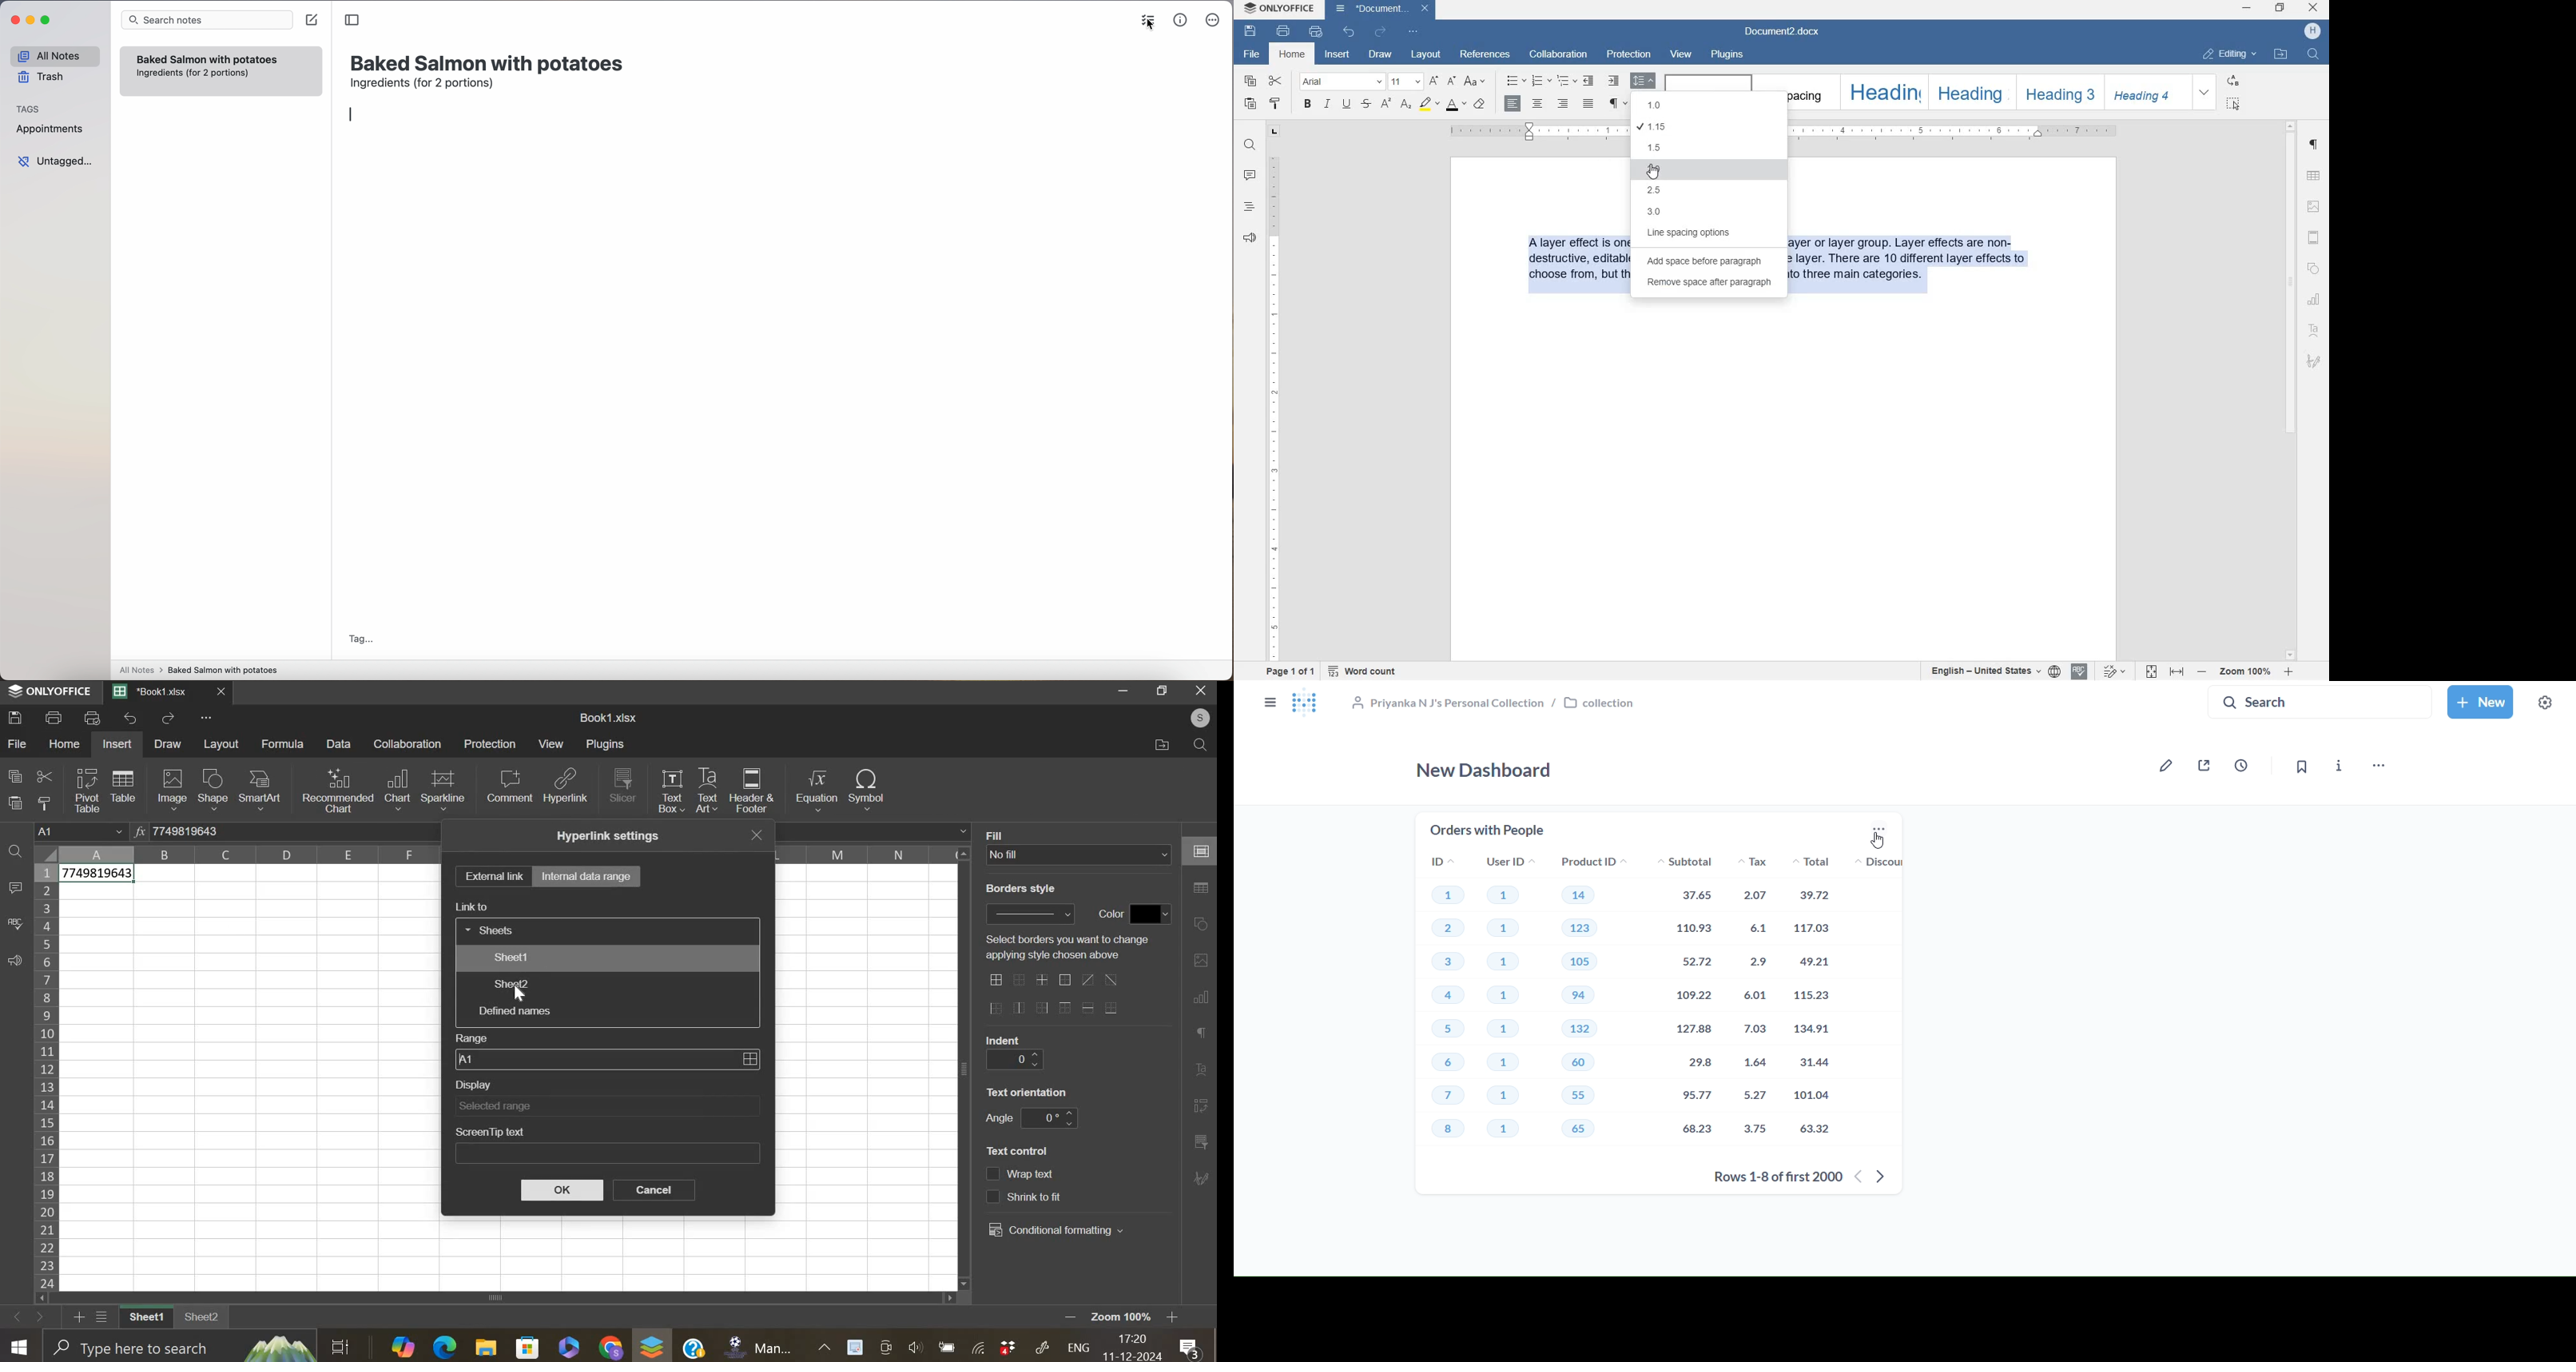 The height and width of the screenshot is (1372, 2576). I want to click on product ID's, so click(1589, 1004).